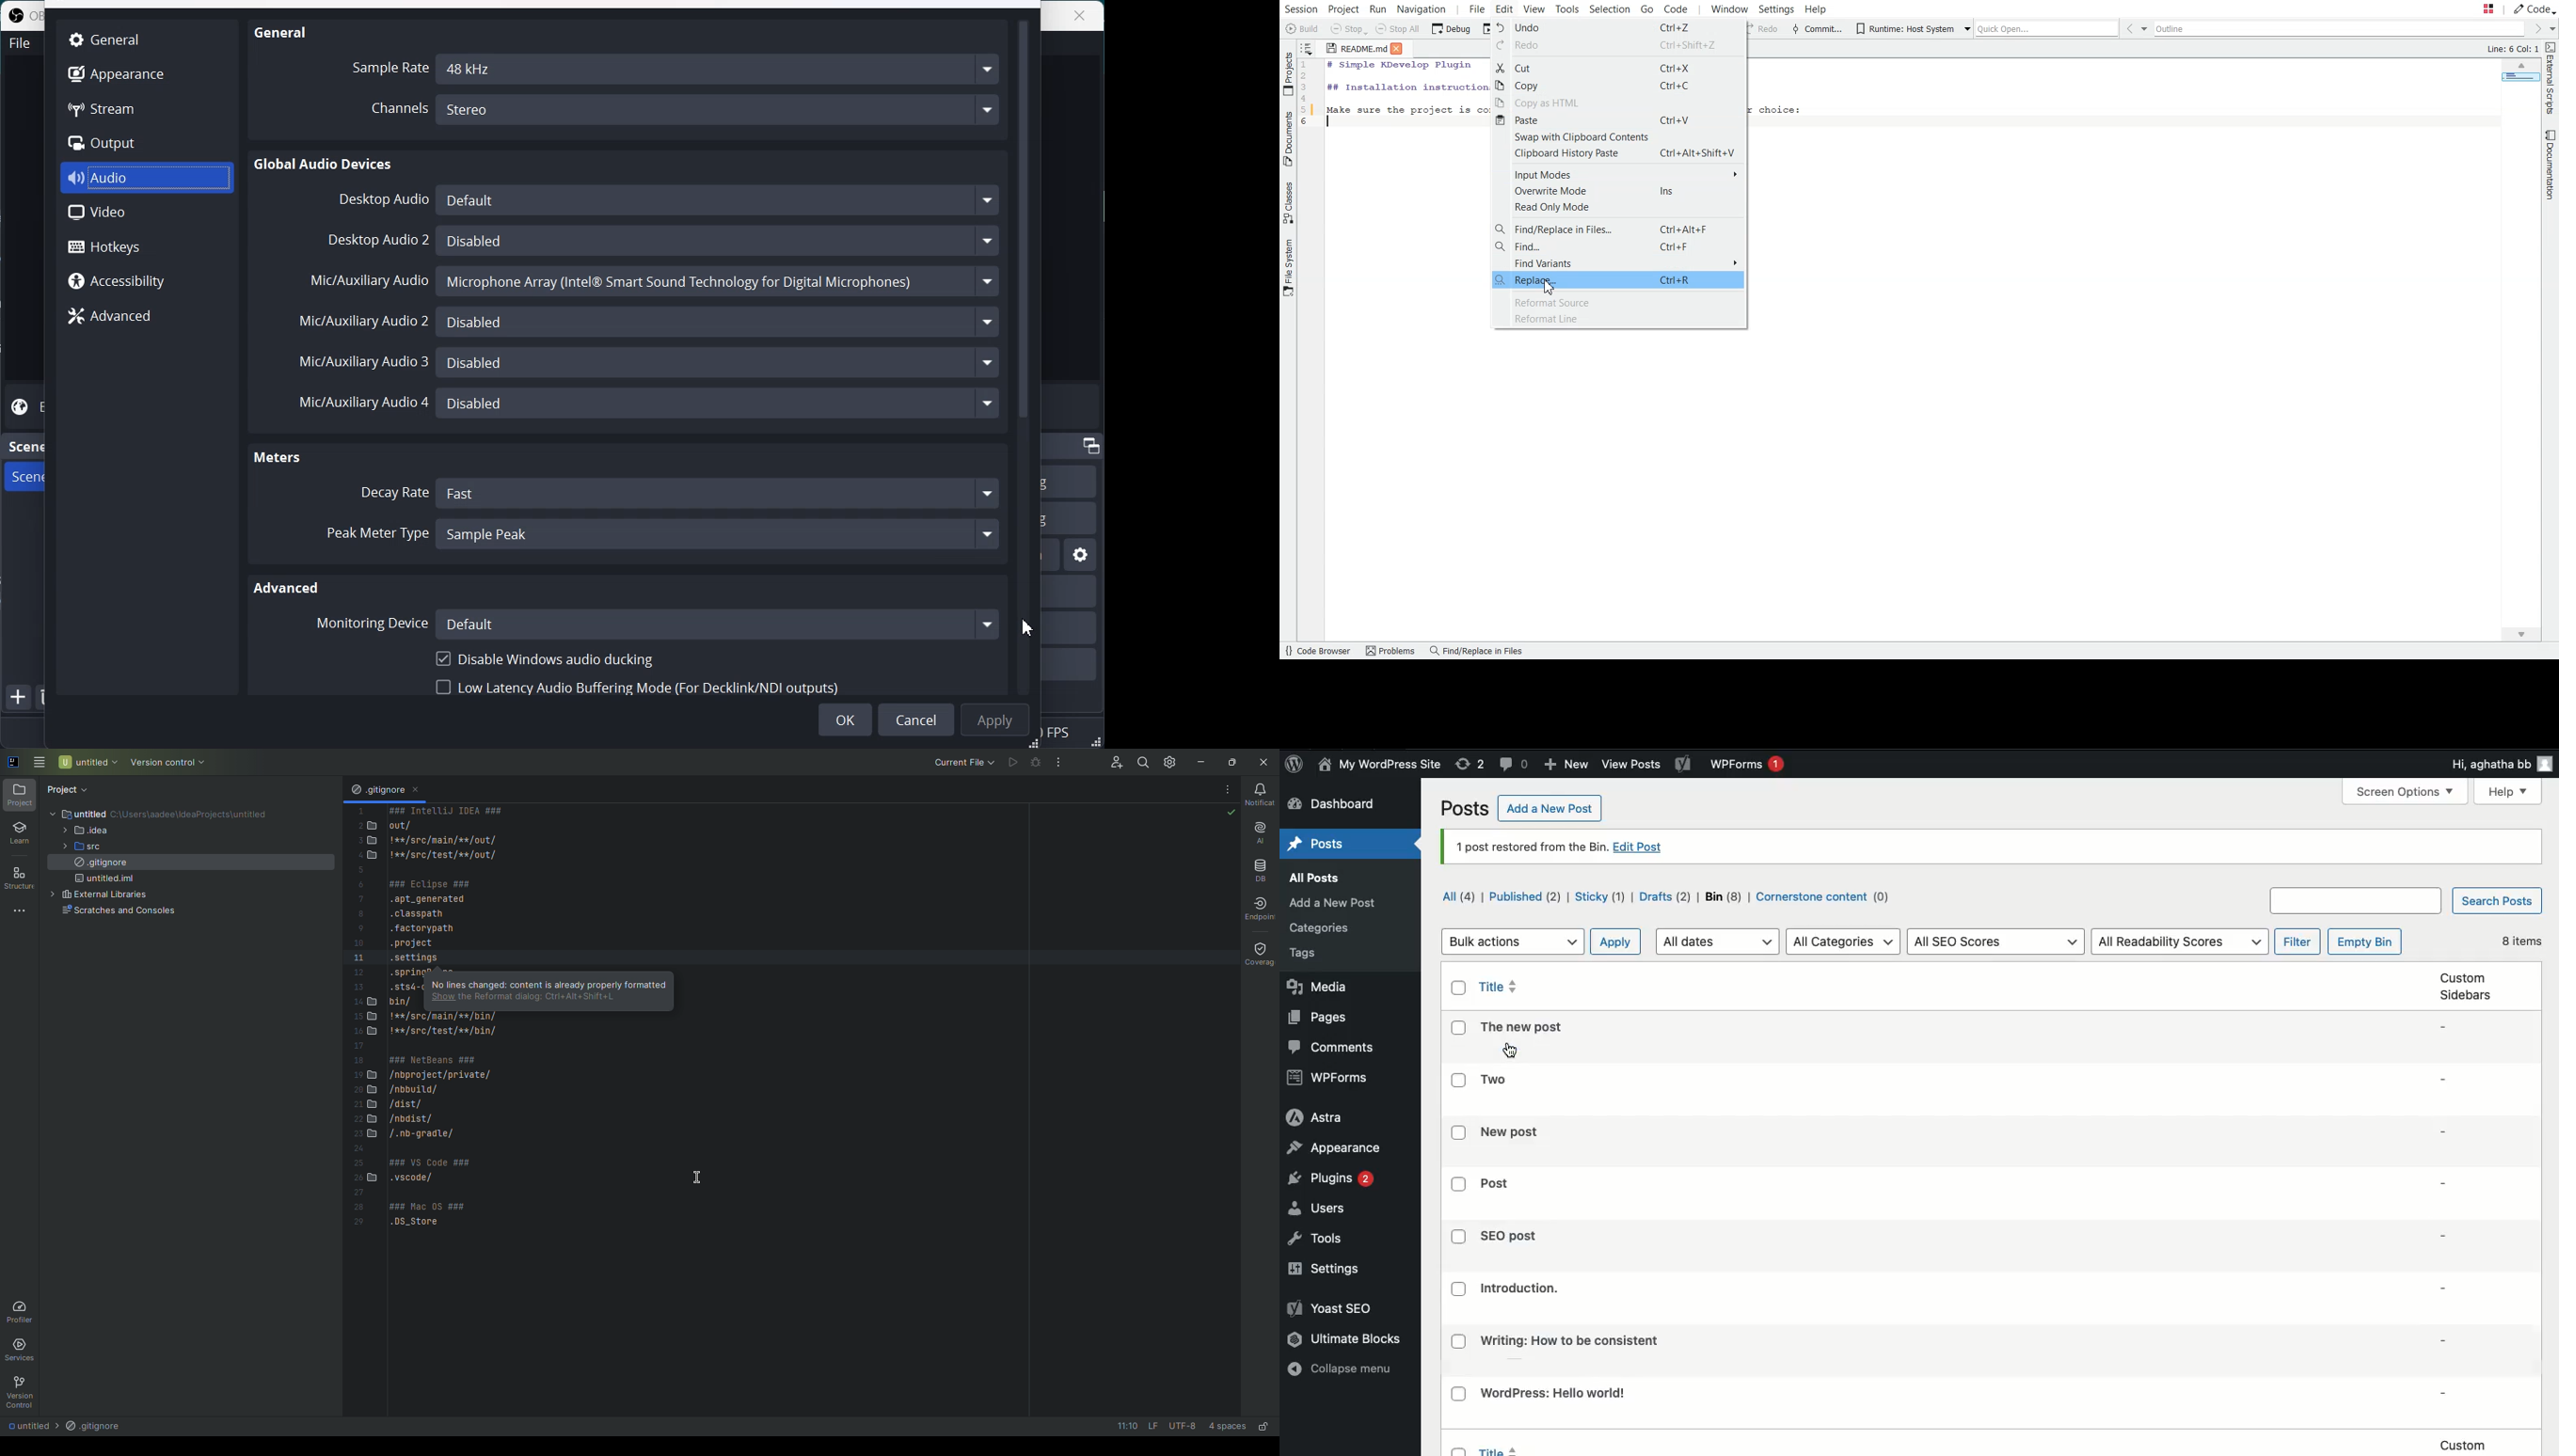 Image resolution: width=2576 pixels, height=1456 pixels. Describe the element at coordinates (720, 69) in the screenshot. I see `48 kHz` at that location.